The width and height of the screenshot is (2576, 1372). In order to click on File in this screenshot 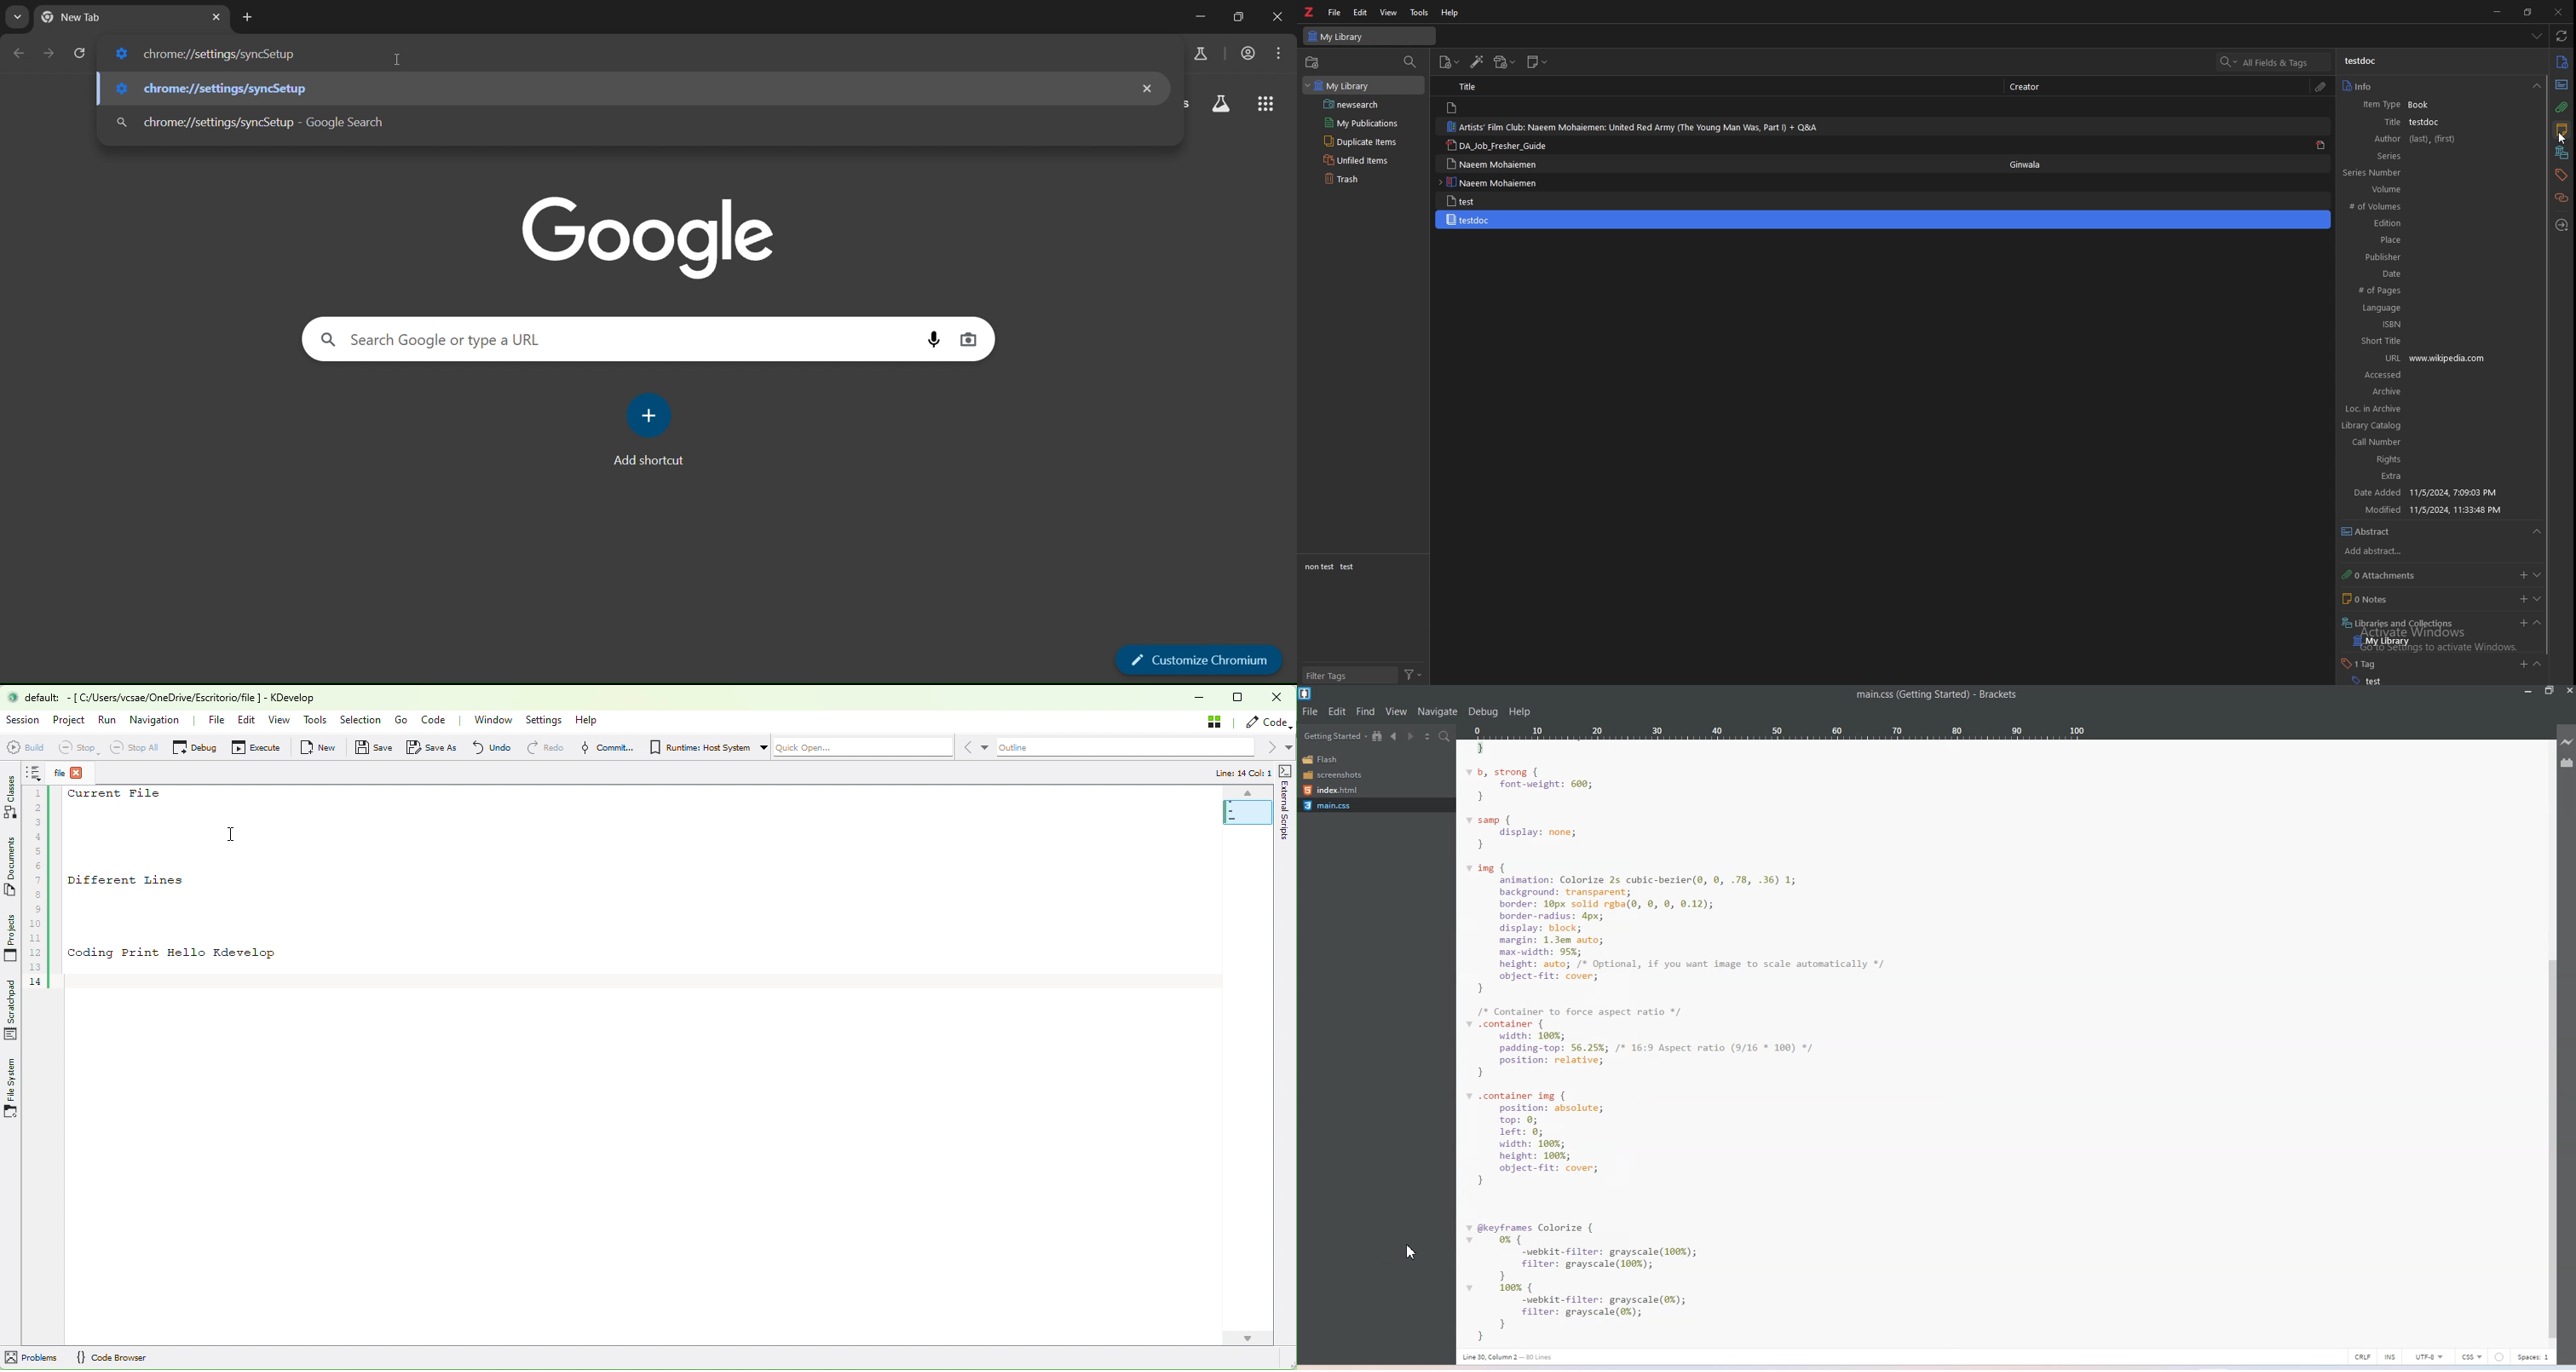, I will do `click(1310, 712)`.